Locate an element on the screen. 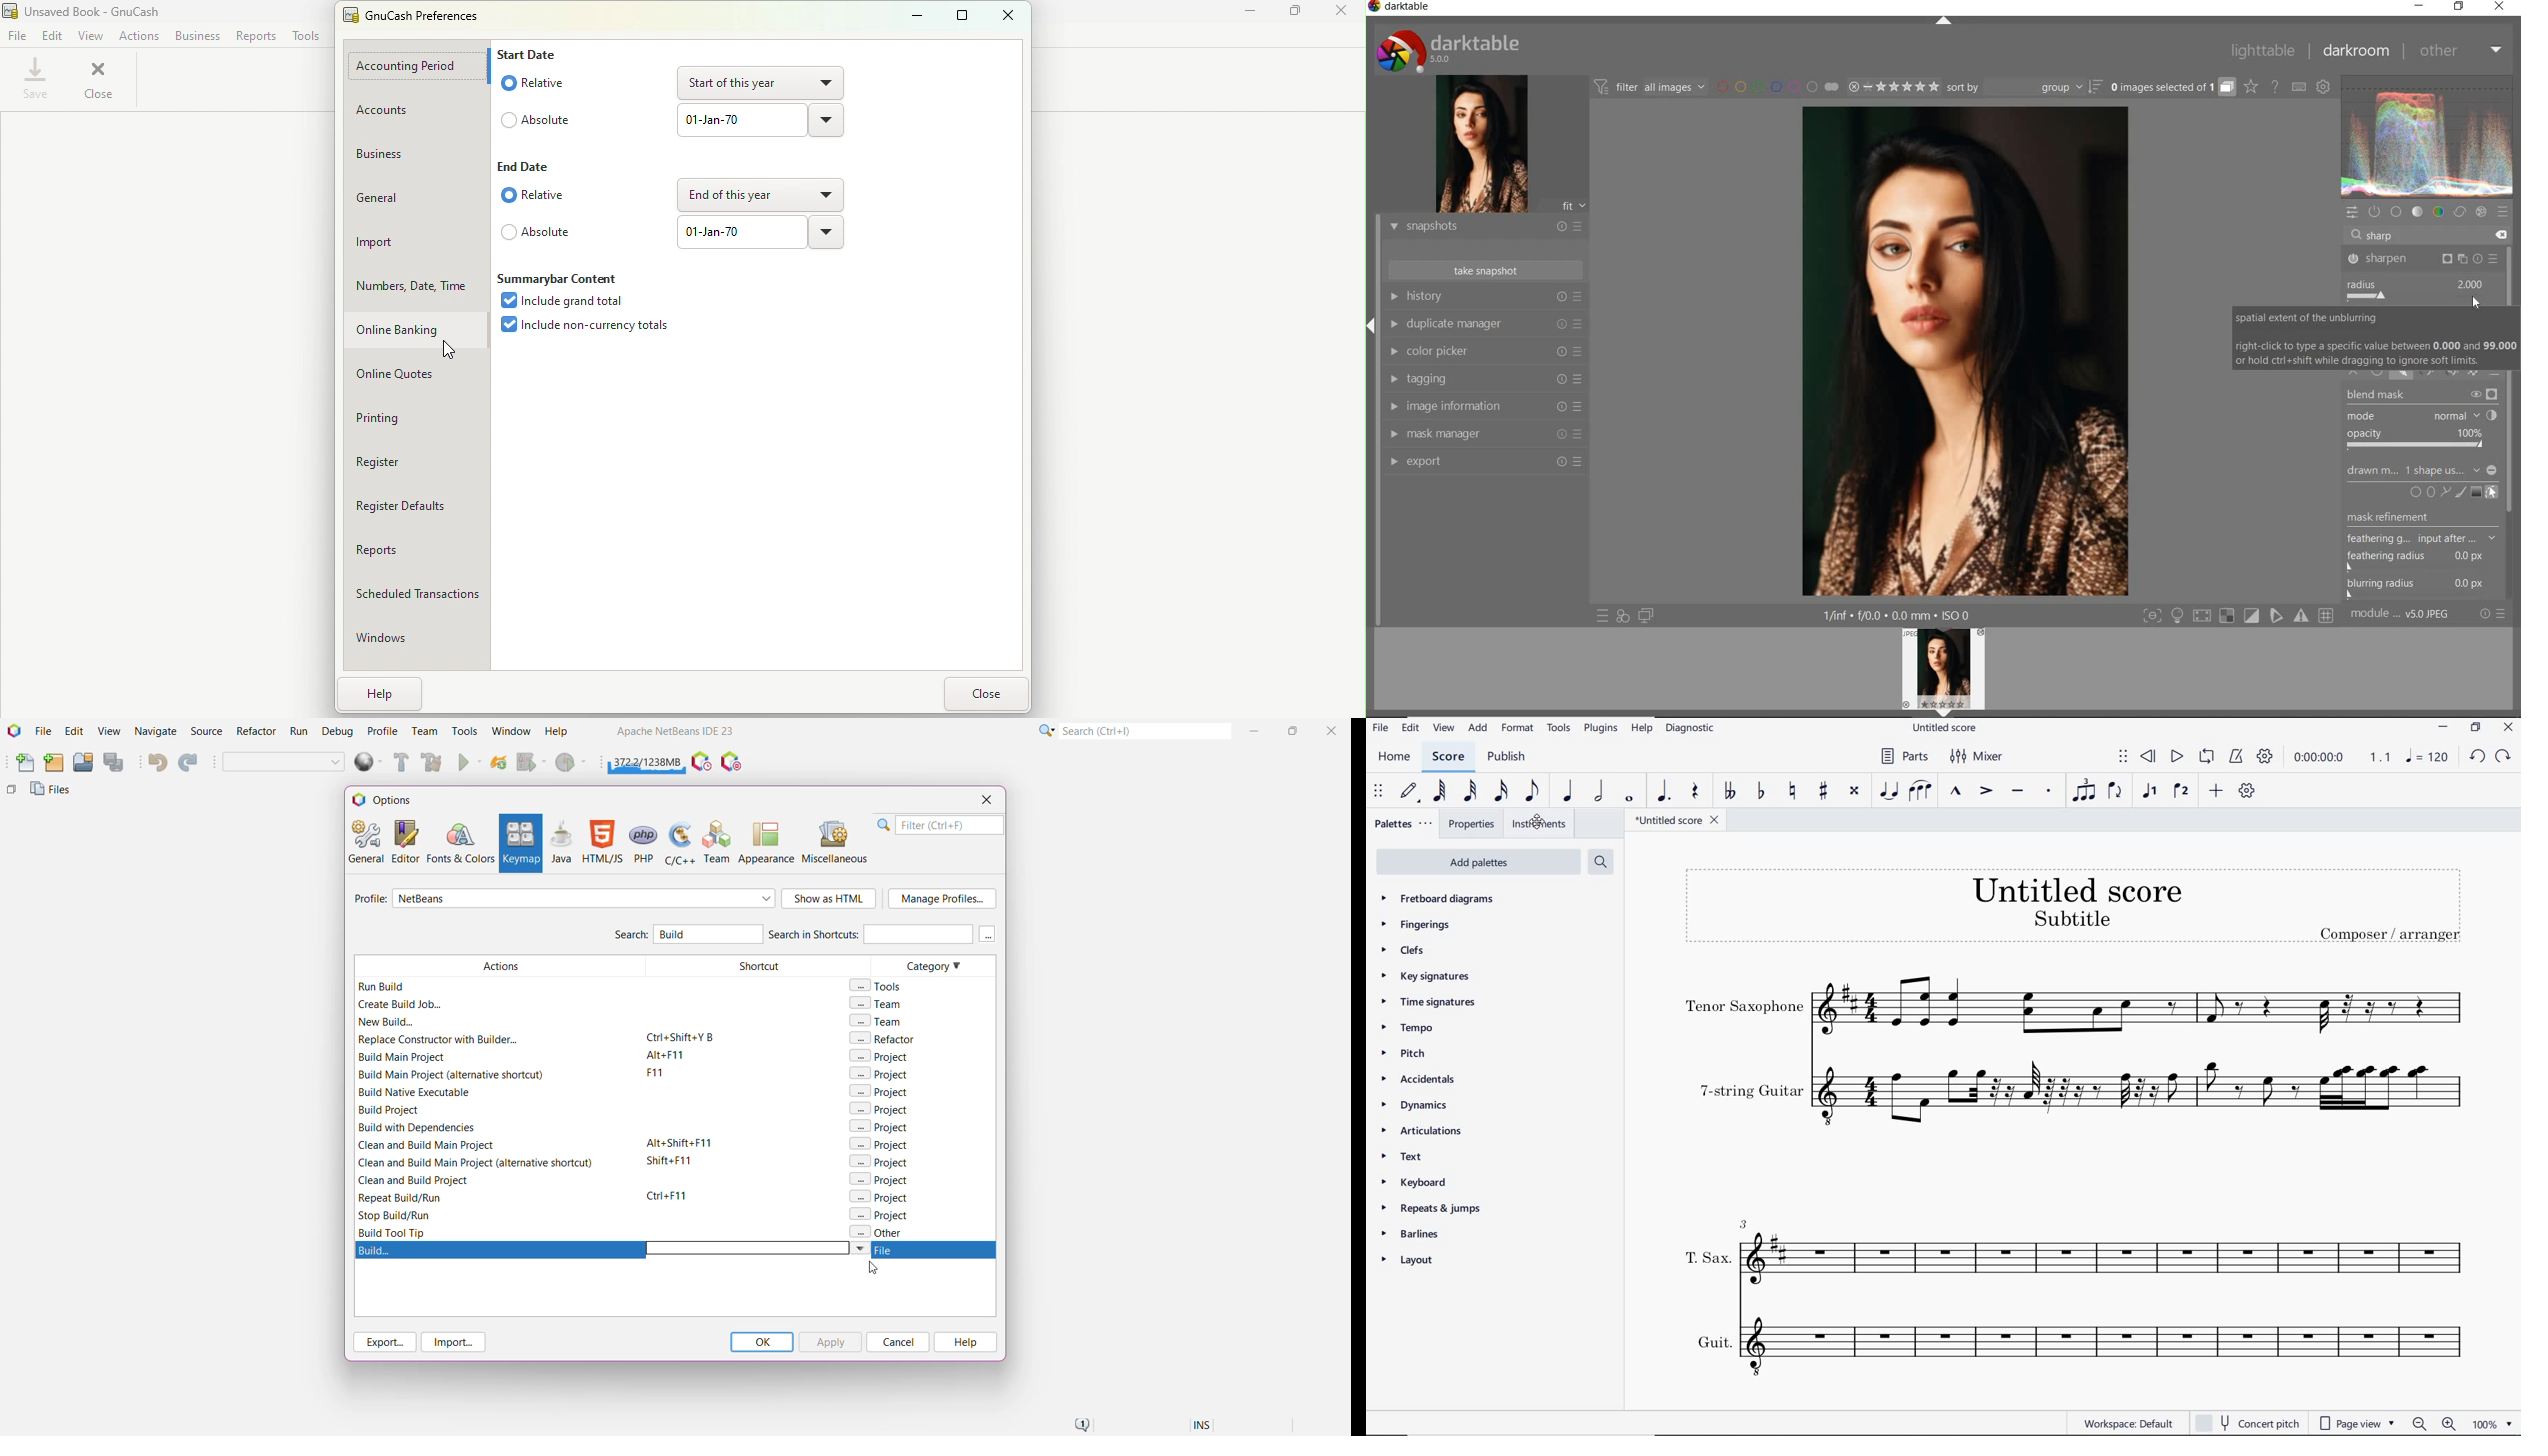 The width and height of the screenshot is (2548, 1456). TEMPO is located at coordinates (1405, 1027).